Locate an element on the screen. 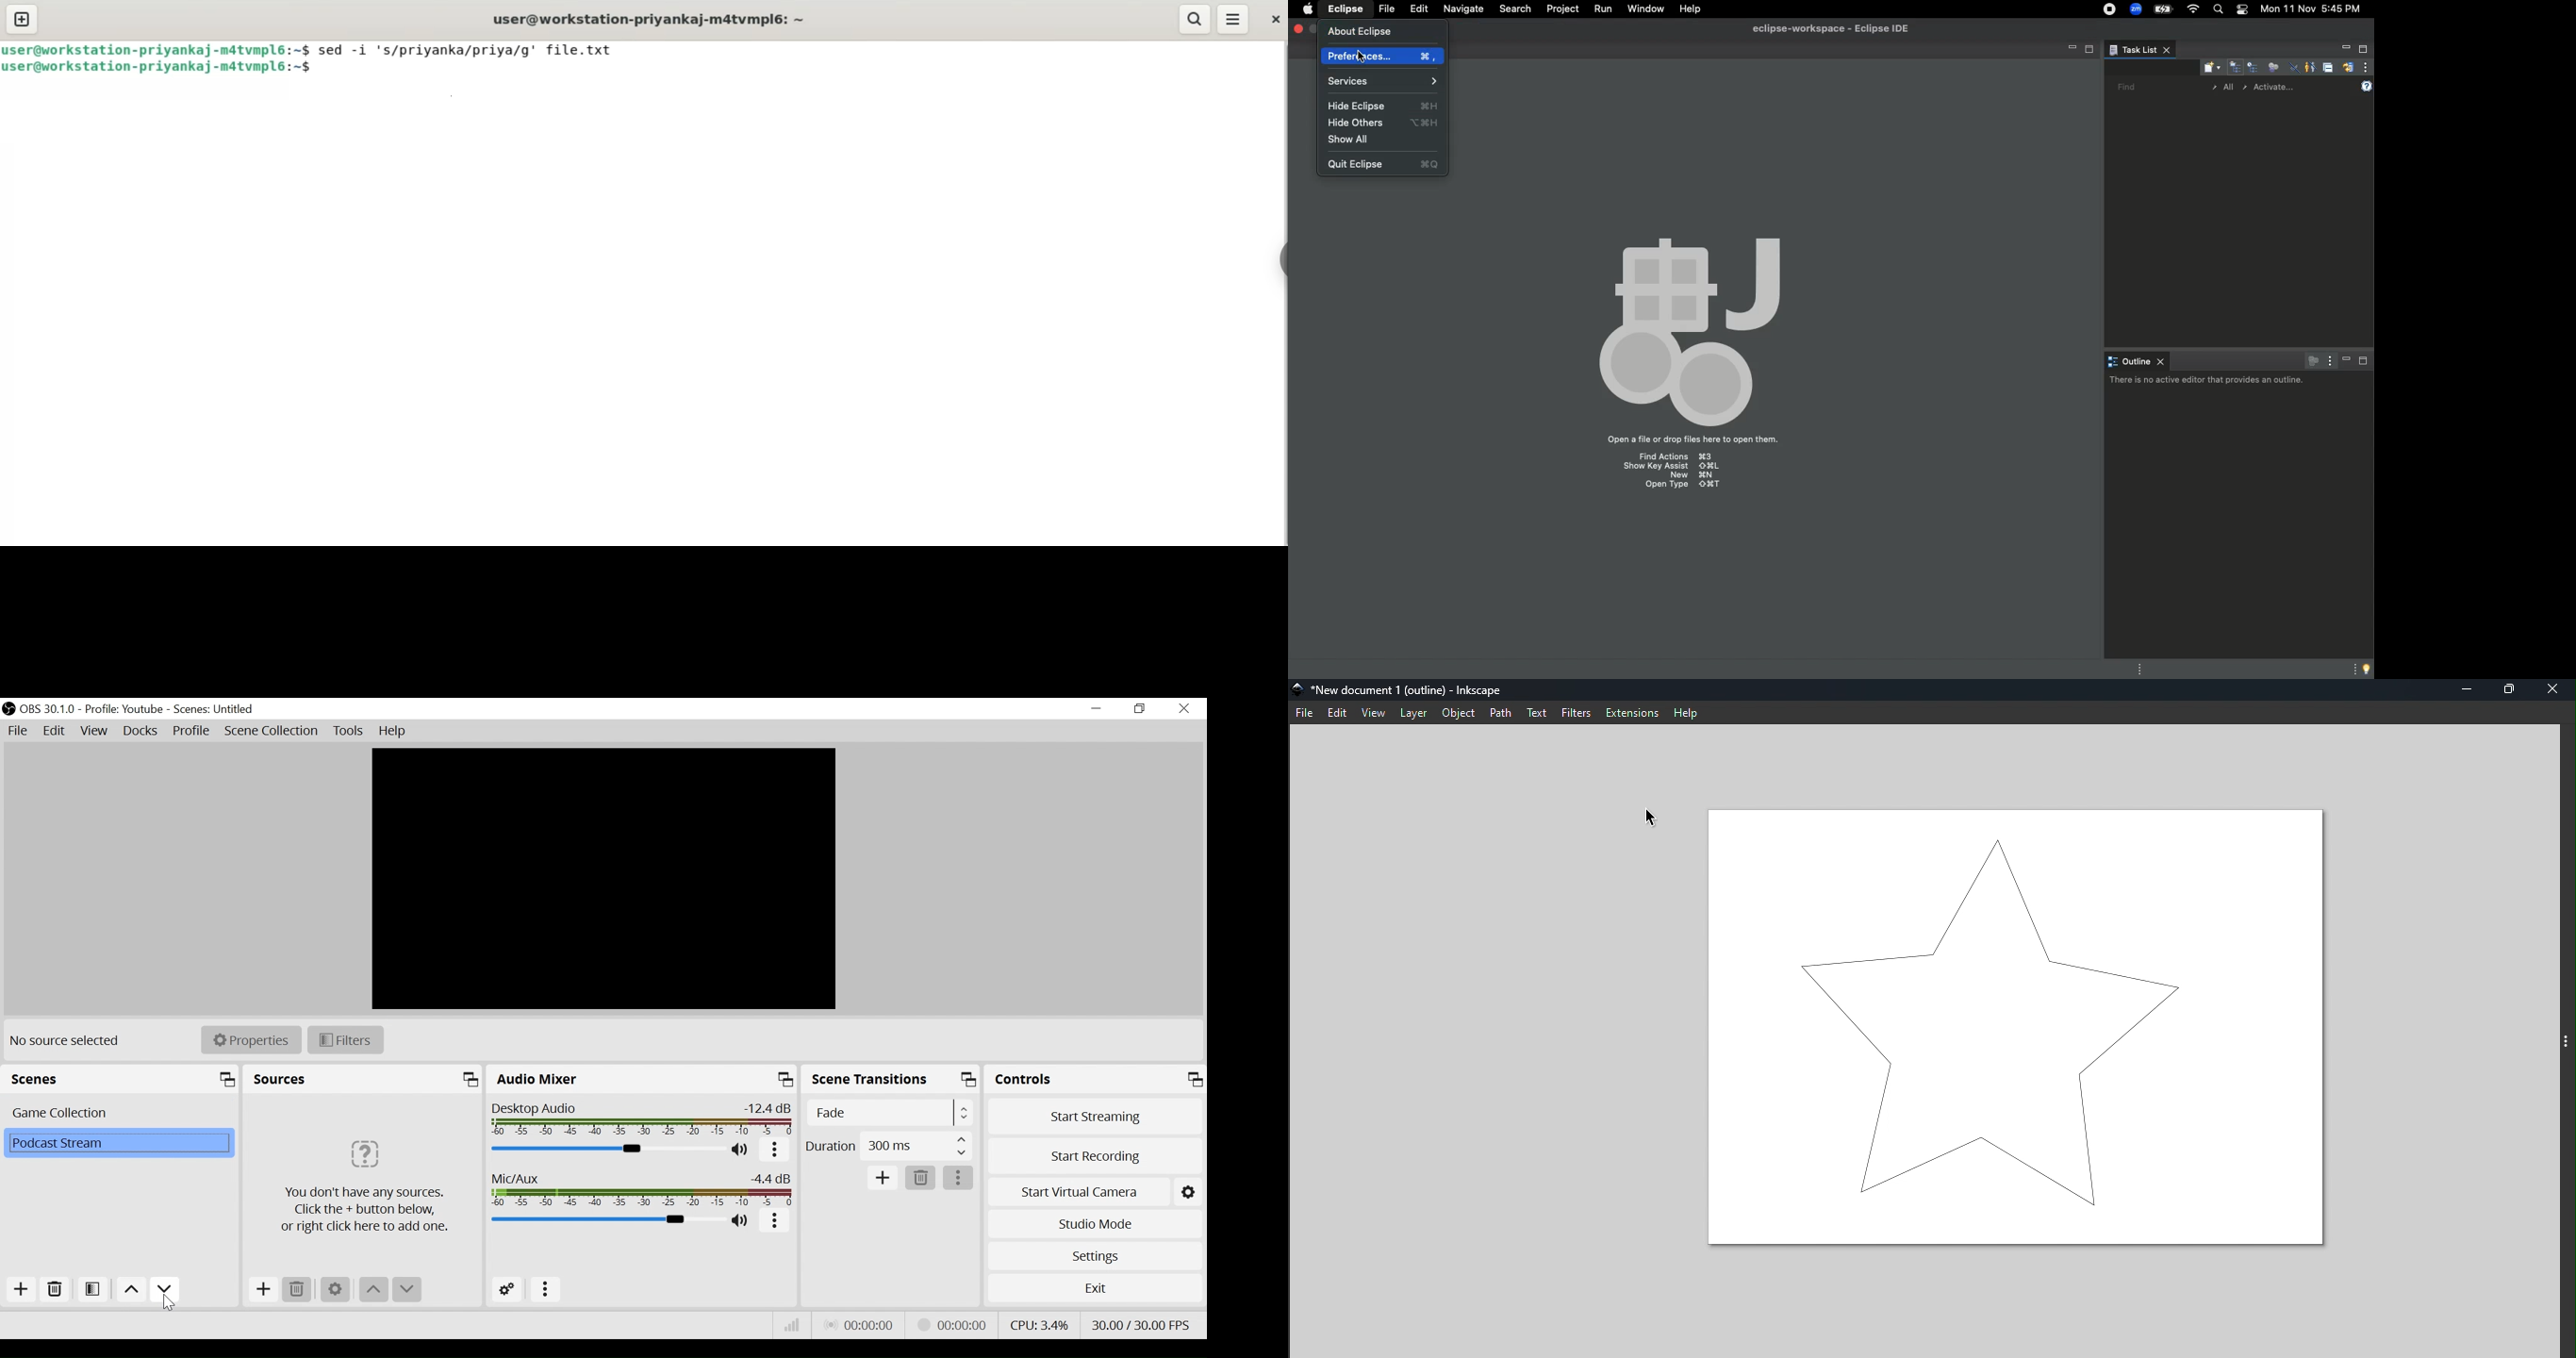 This screenshot has height=1372, width=2576. Object is located at coordinates (1454, 715).